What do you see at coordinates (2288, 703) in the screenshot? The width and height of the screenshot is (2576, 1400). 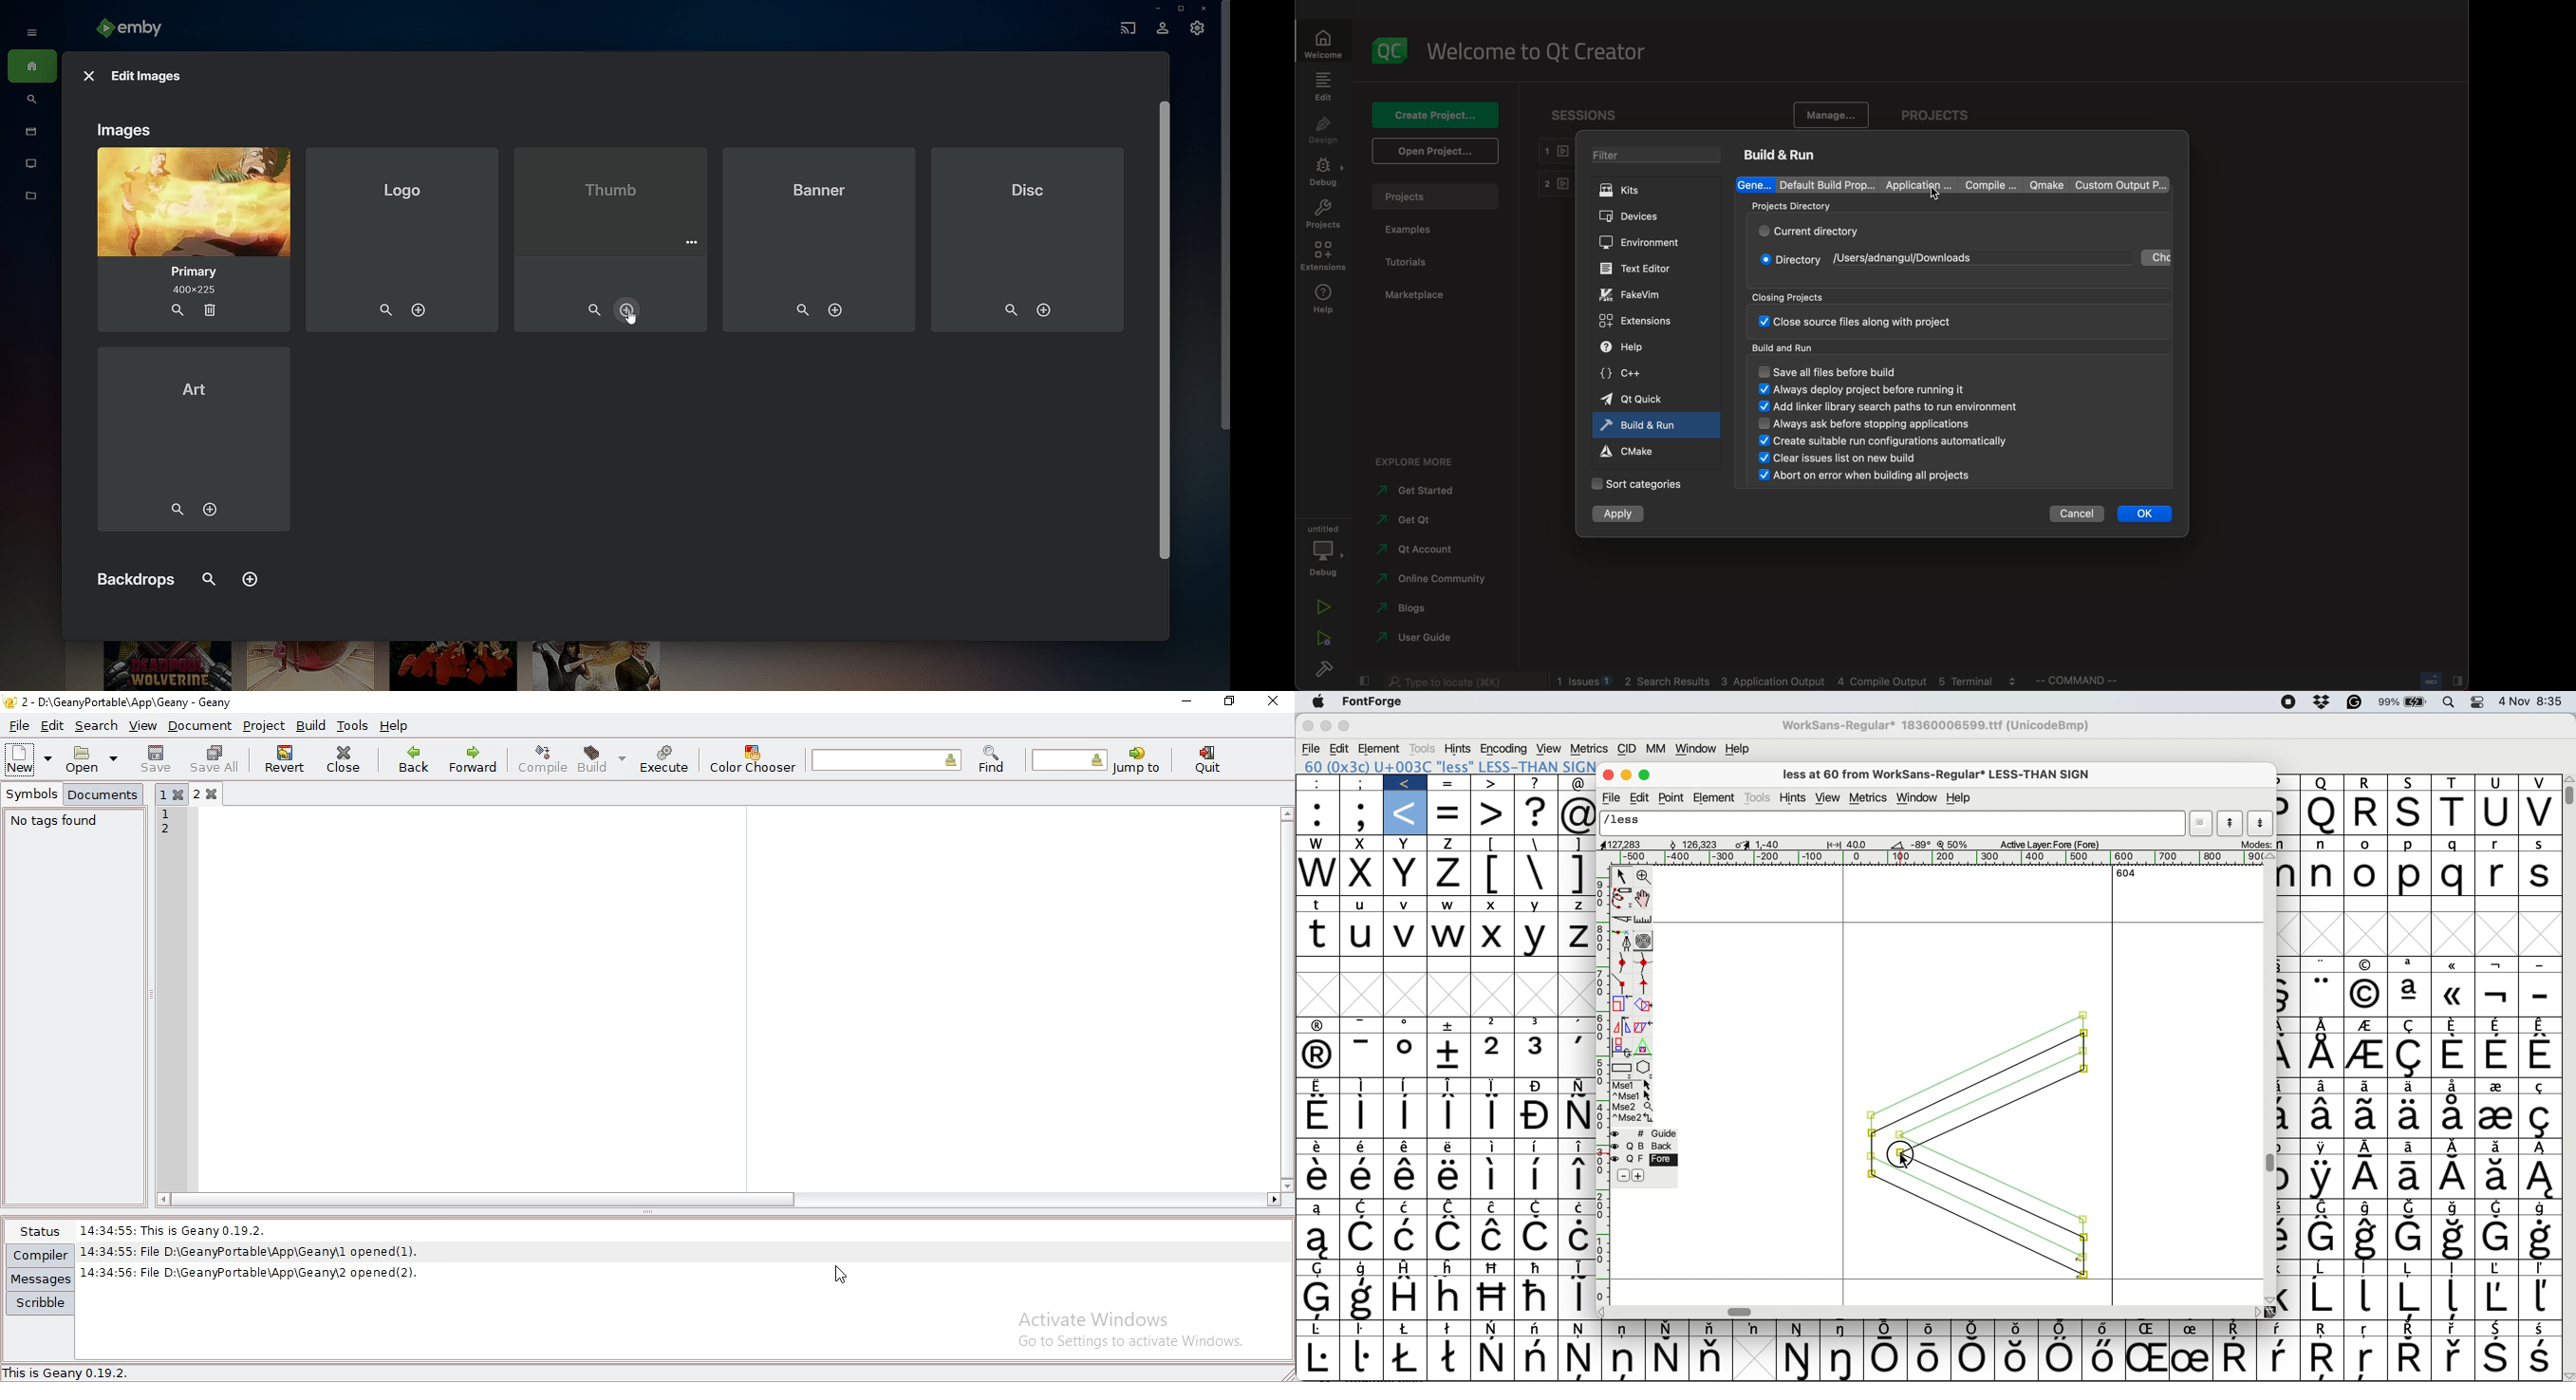 I see `screen recorder` at bounding box center [2288, 703].